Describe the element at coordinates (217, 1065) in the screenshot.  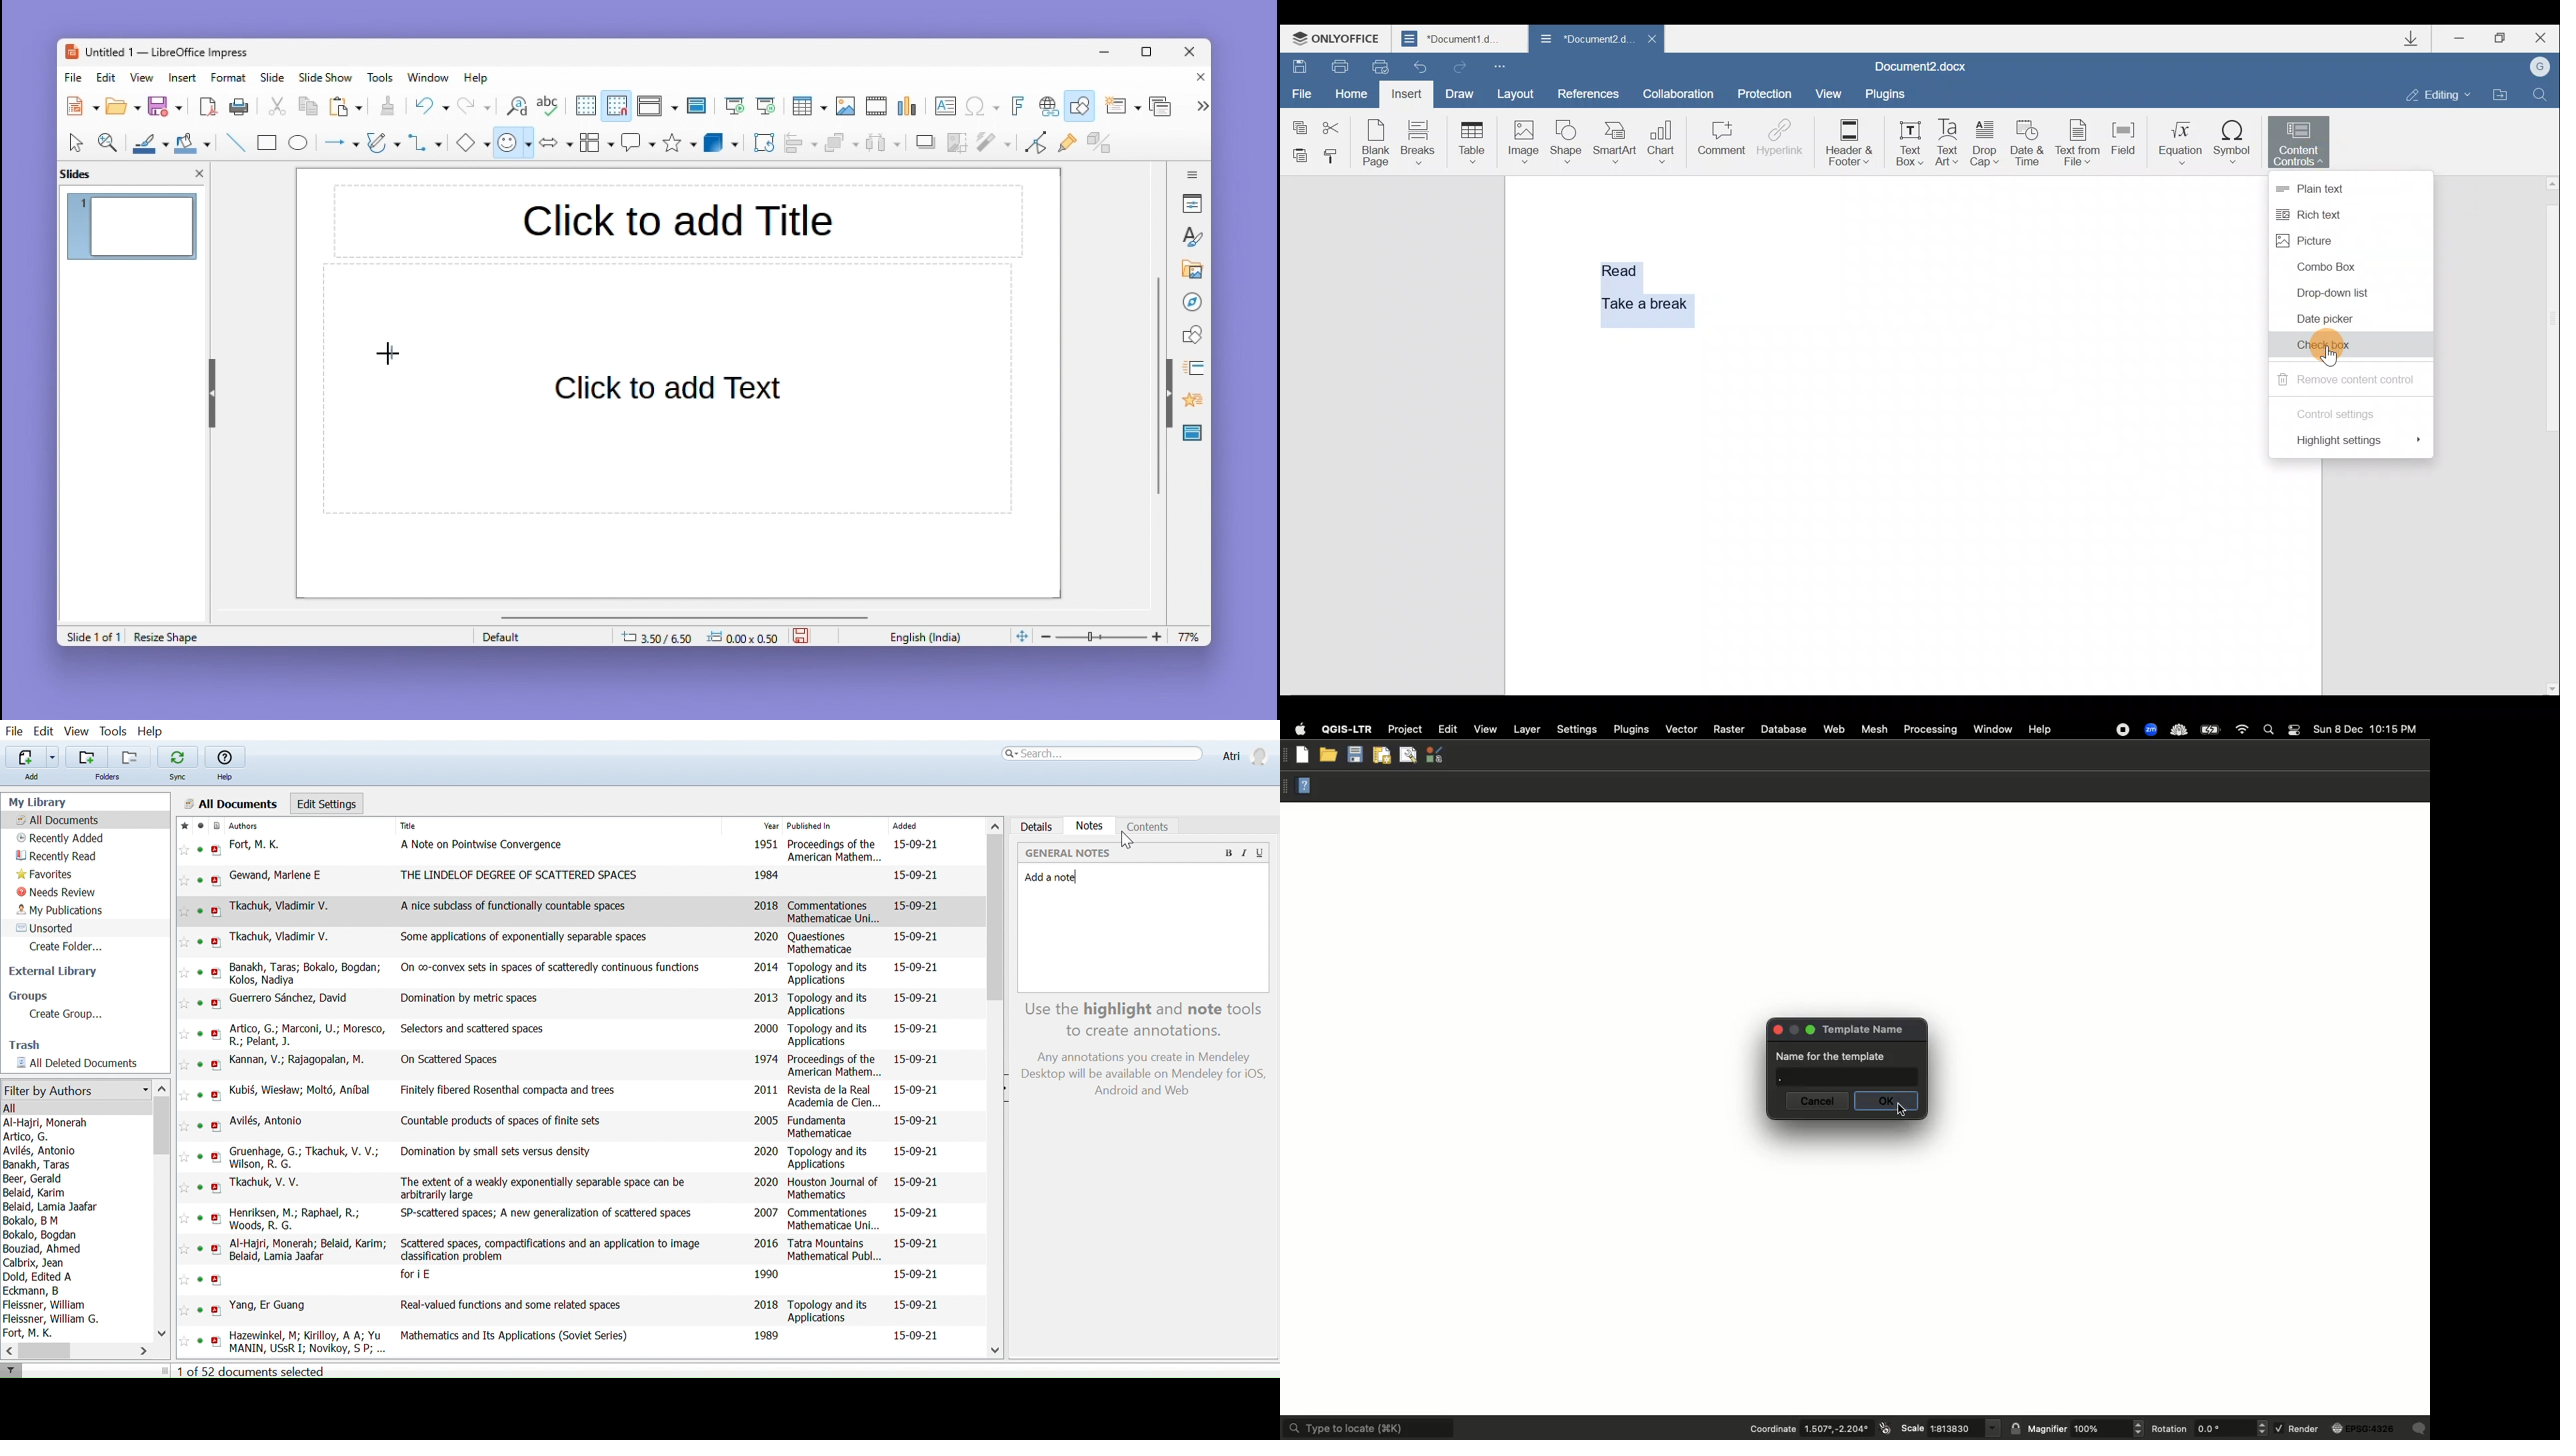
I see `open PDF` at that location.